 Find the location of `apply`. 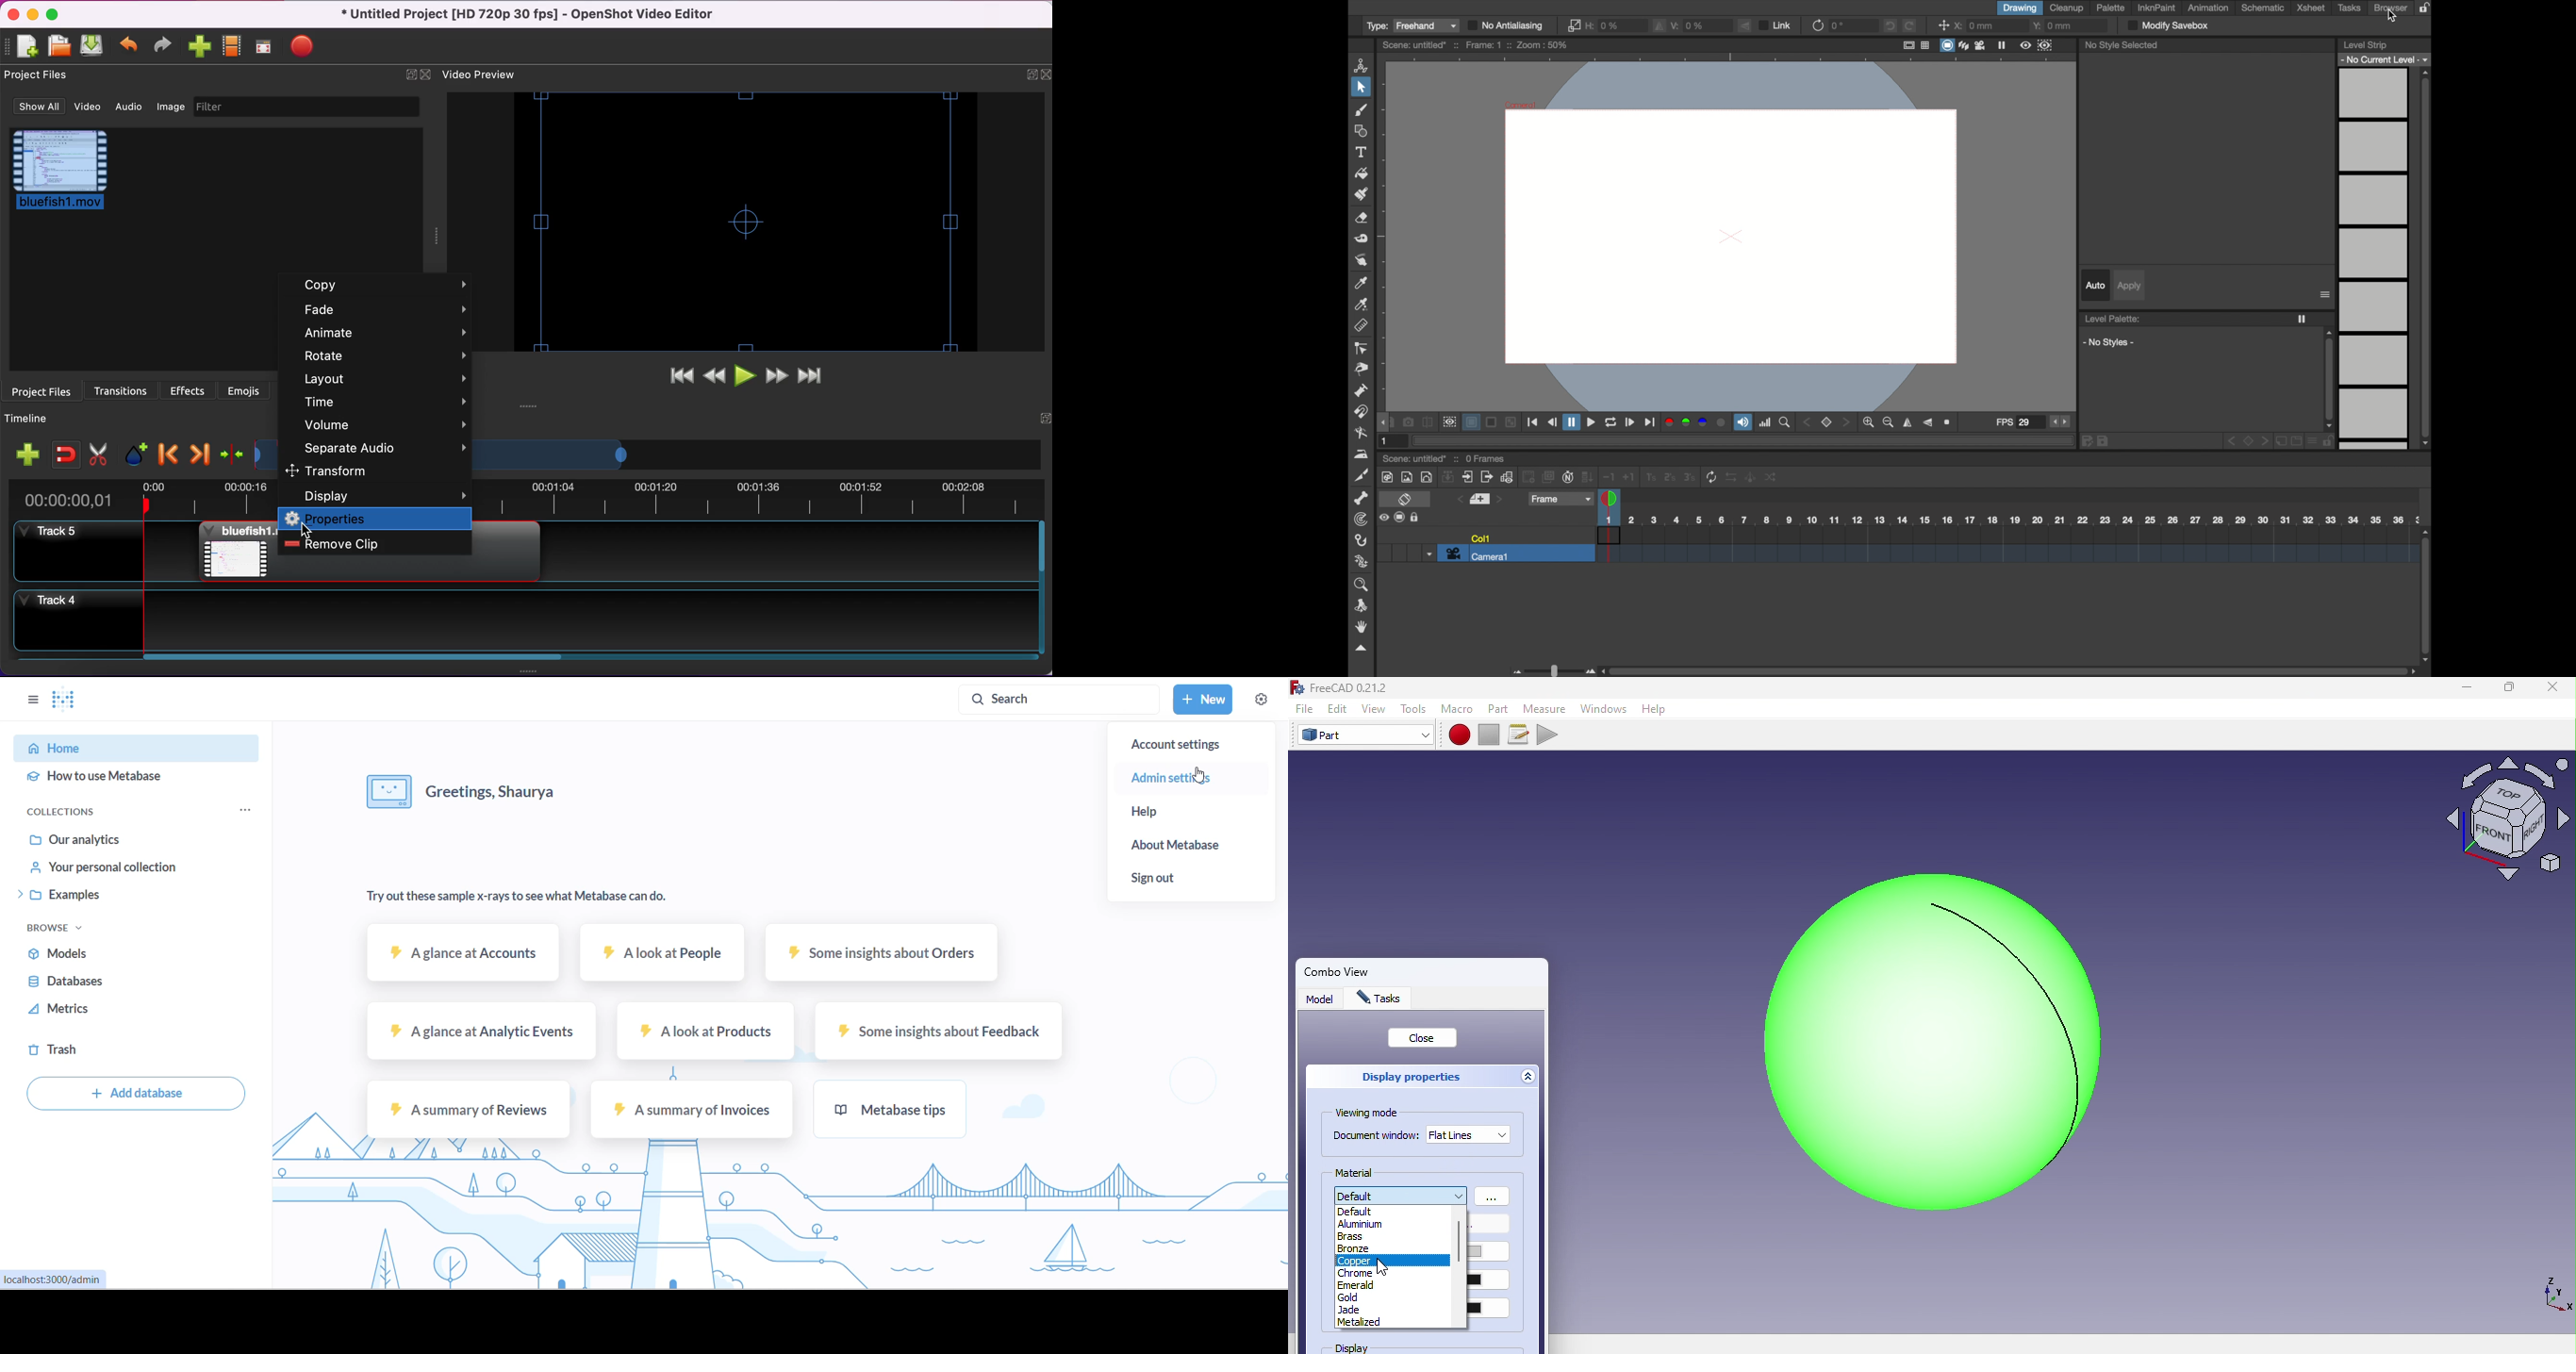

apply is located at coordinates (2130, 286).